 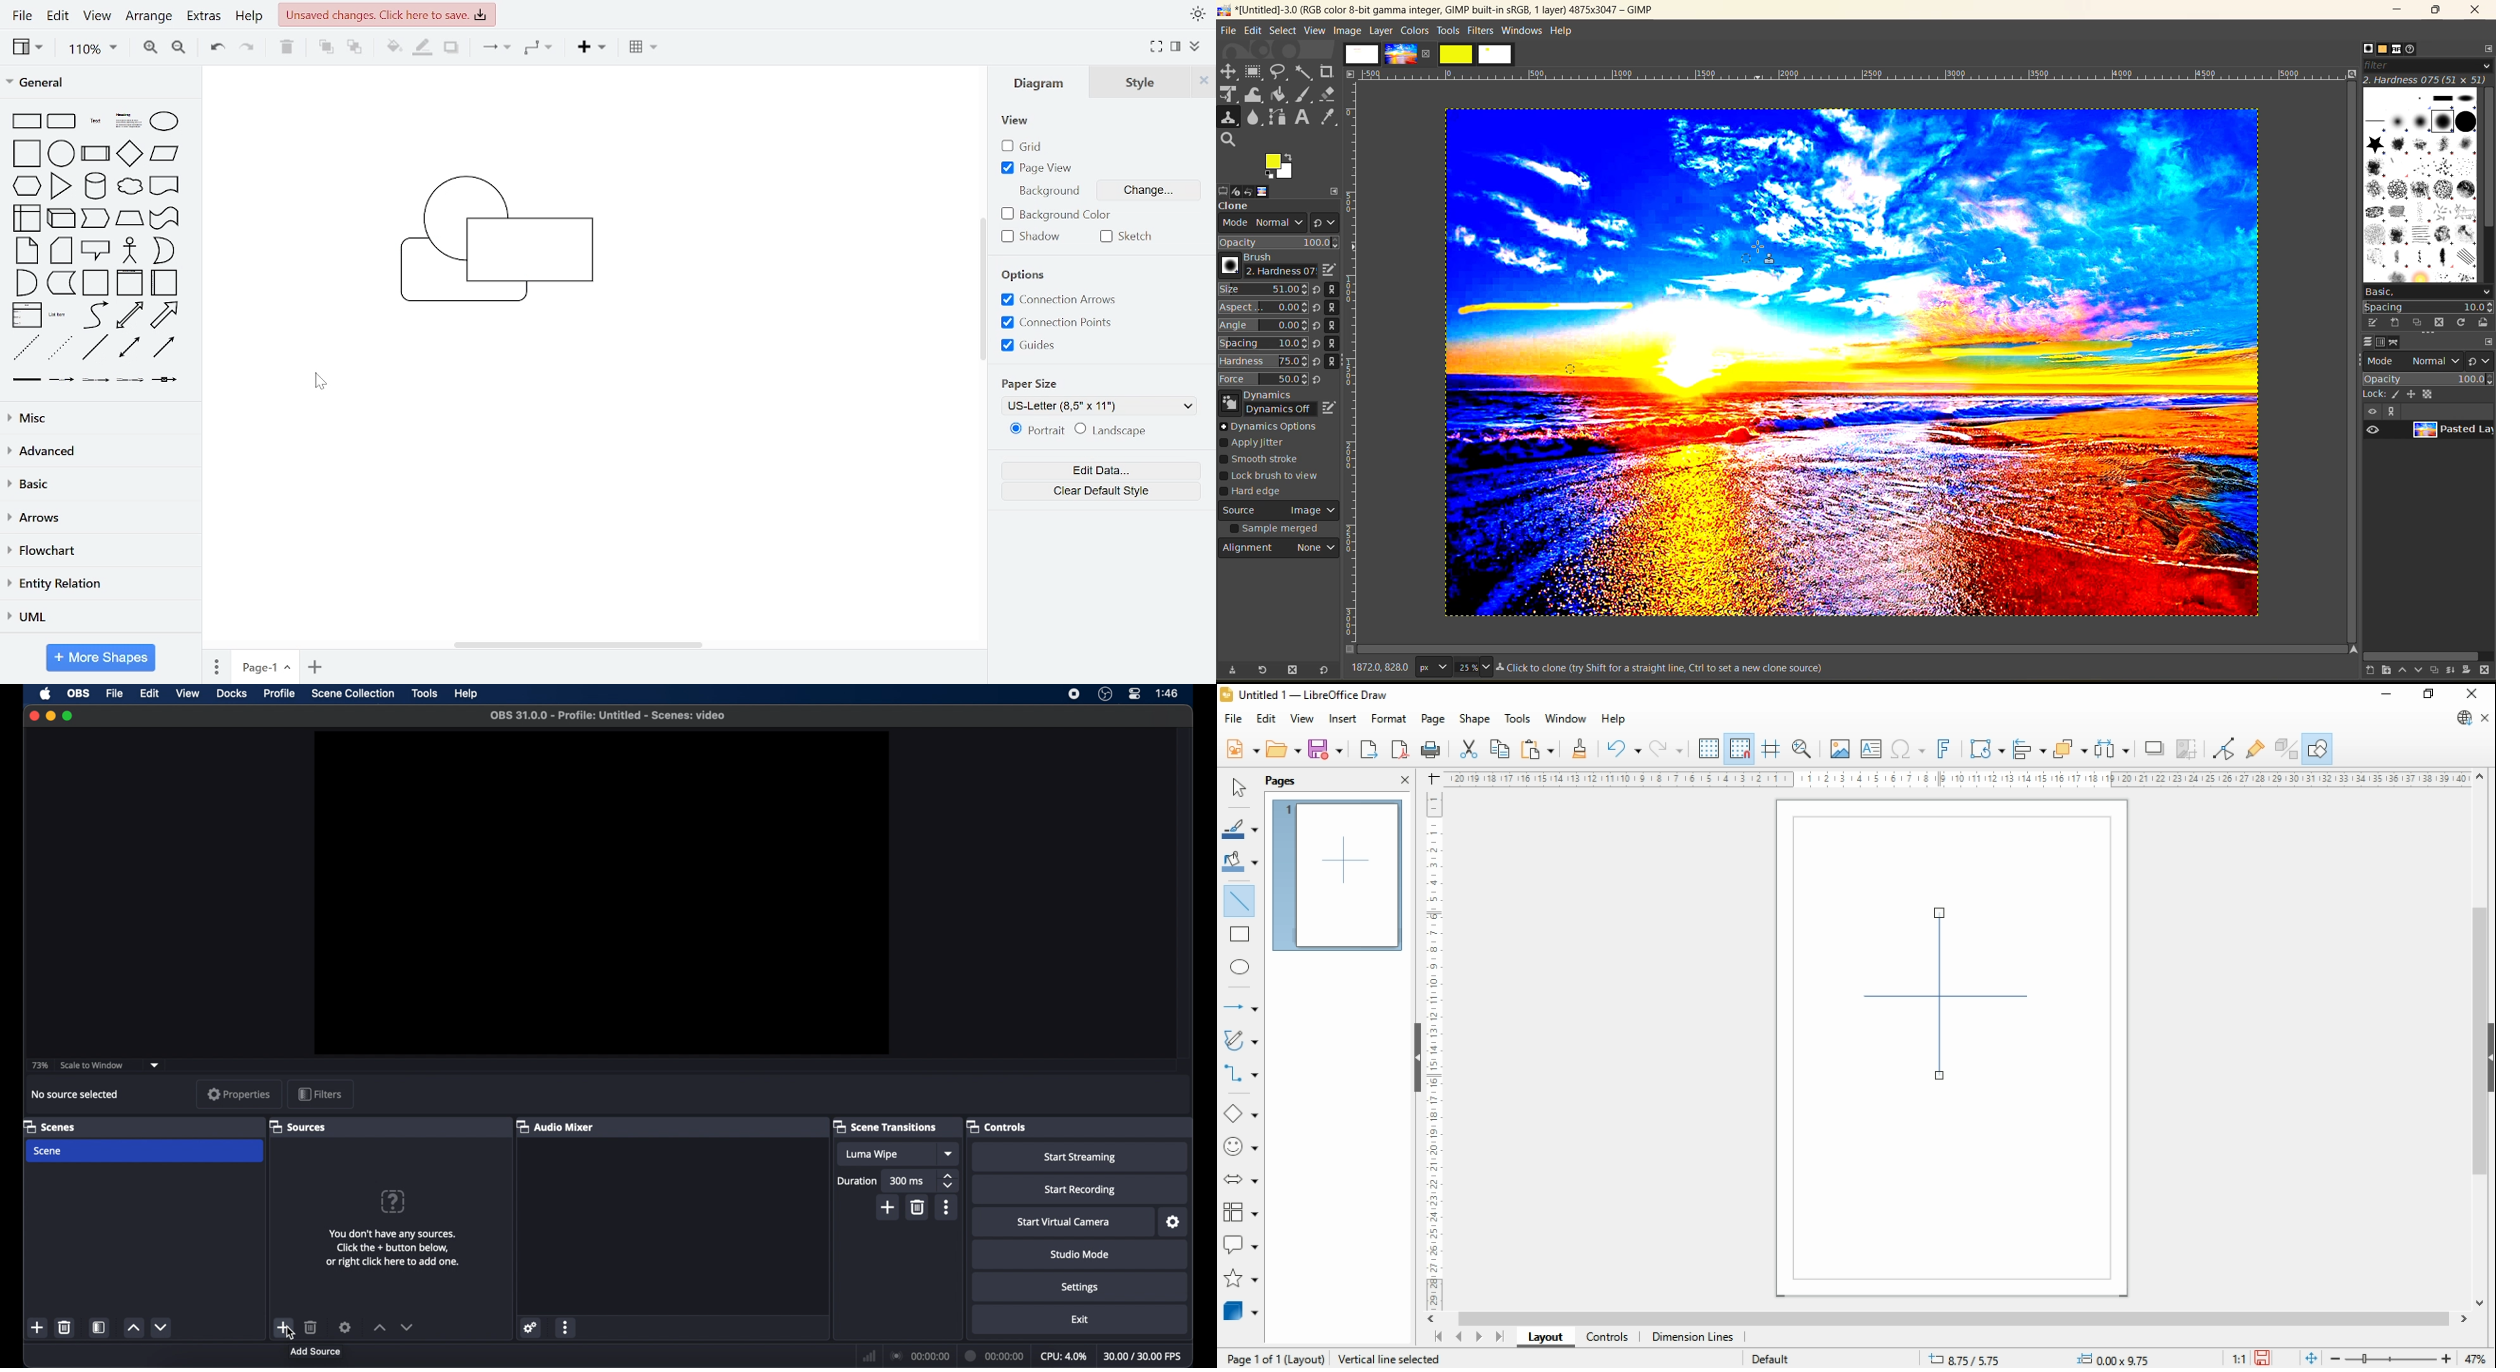 What do you see at coordinates (1064, 1357) in the screenshot?
I see `cpu` at bounding box center [1064, 1357].